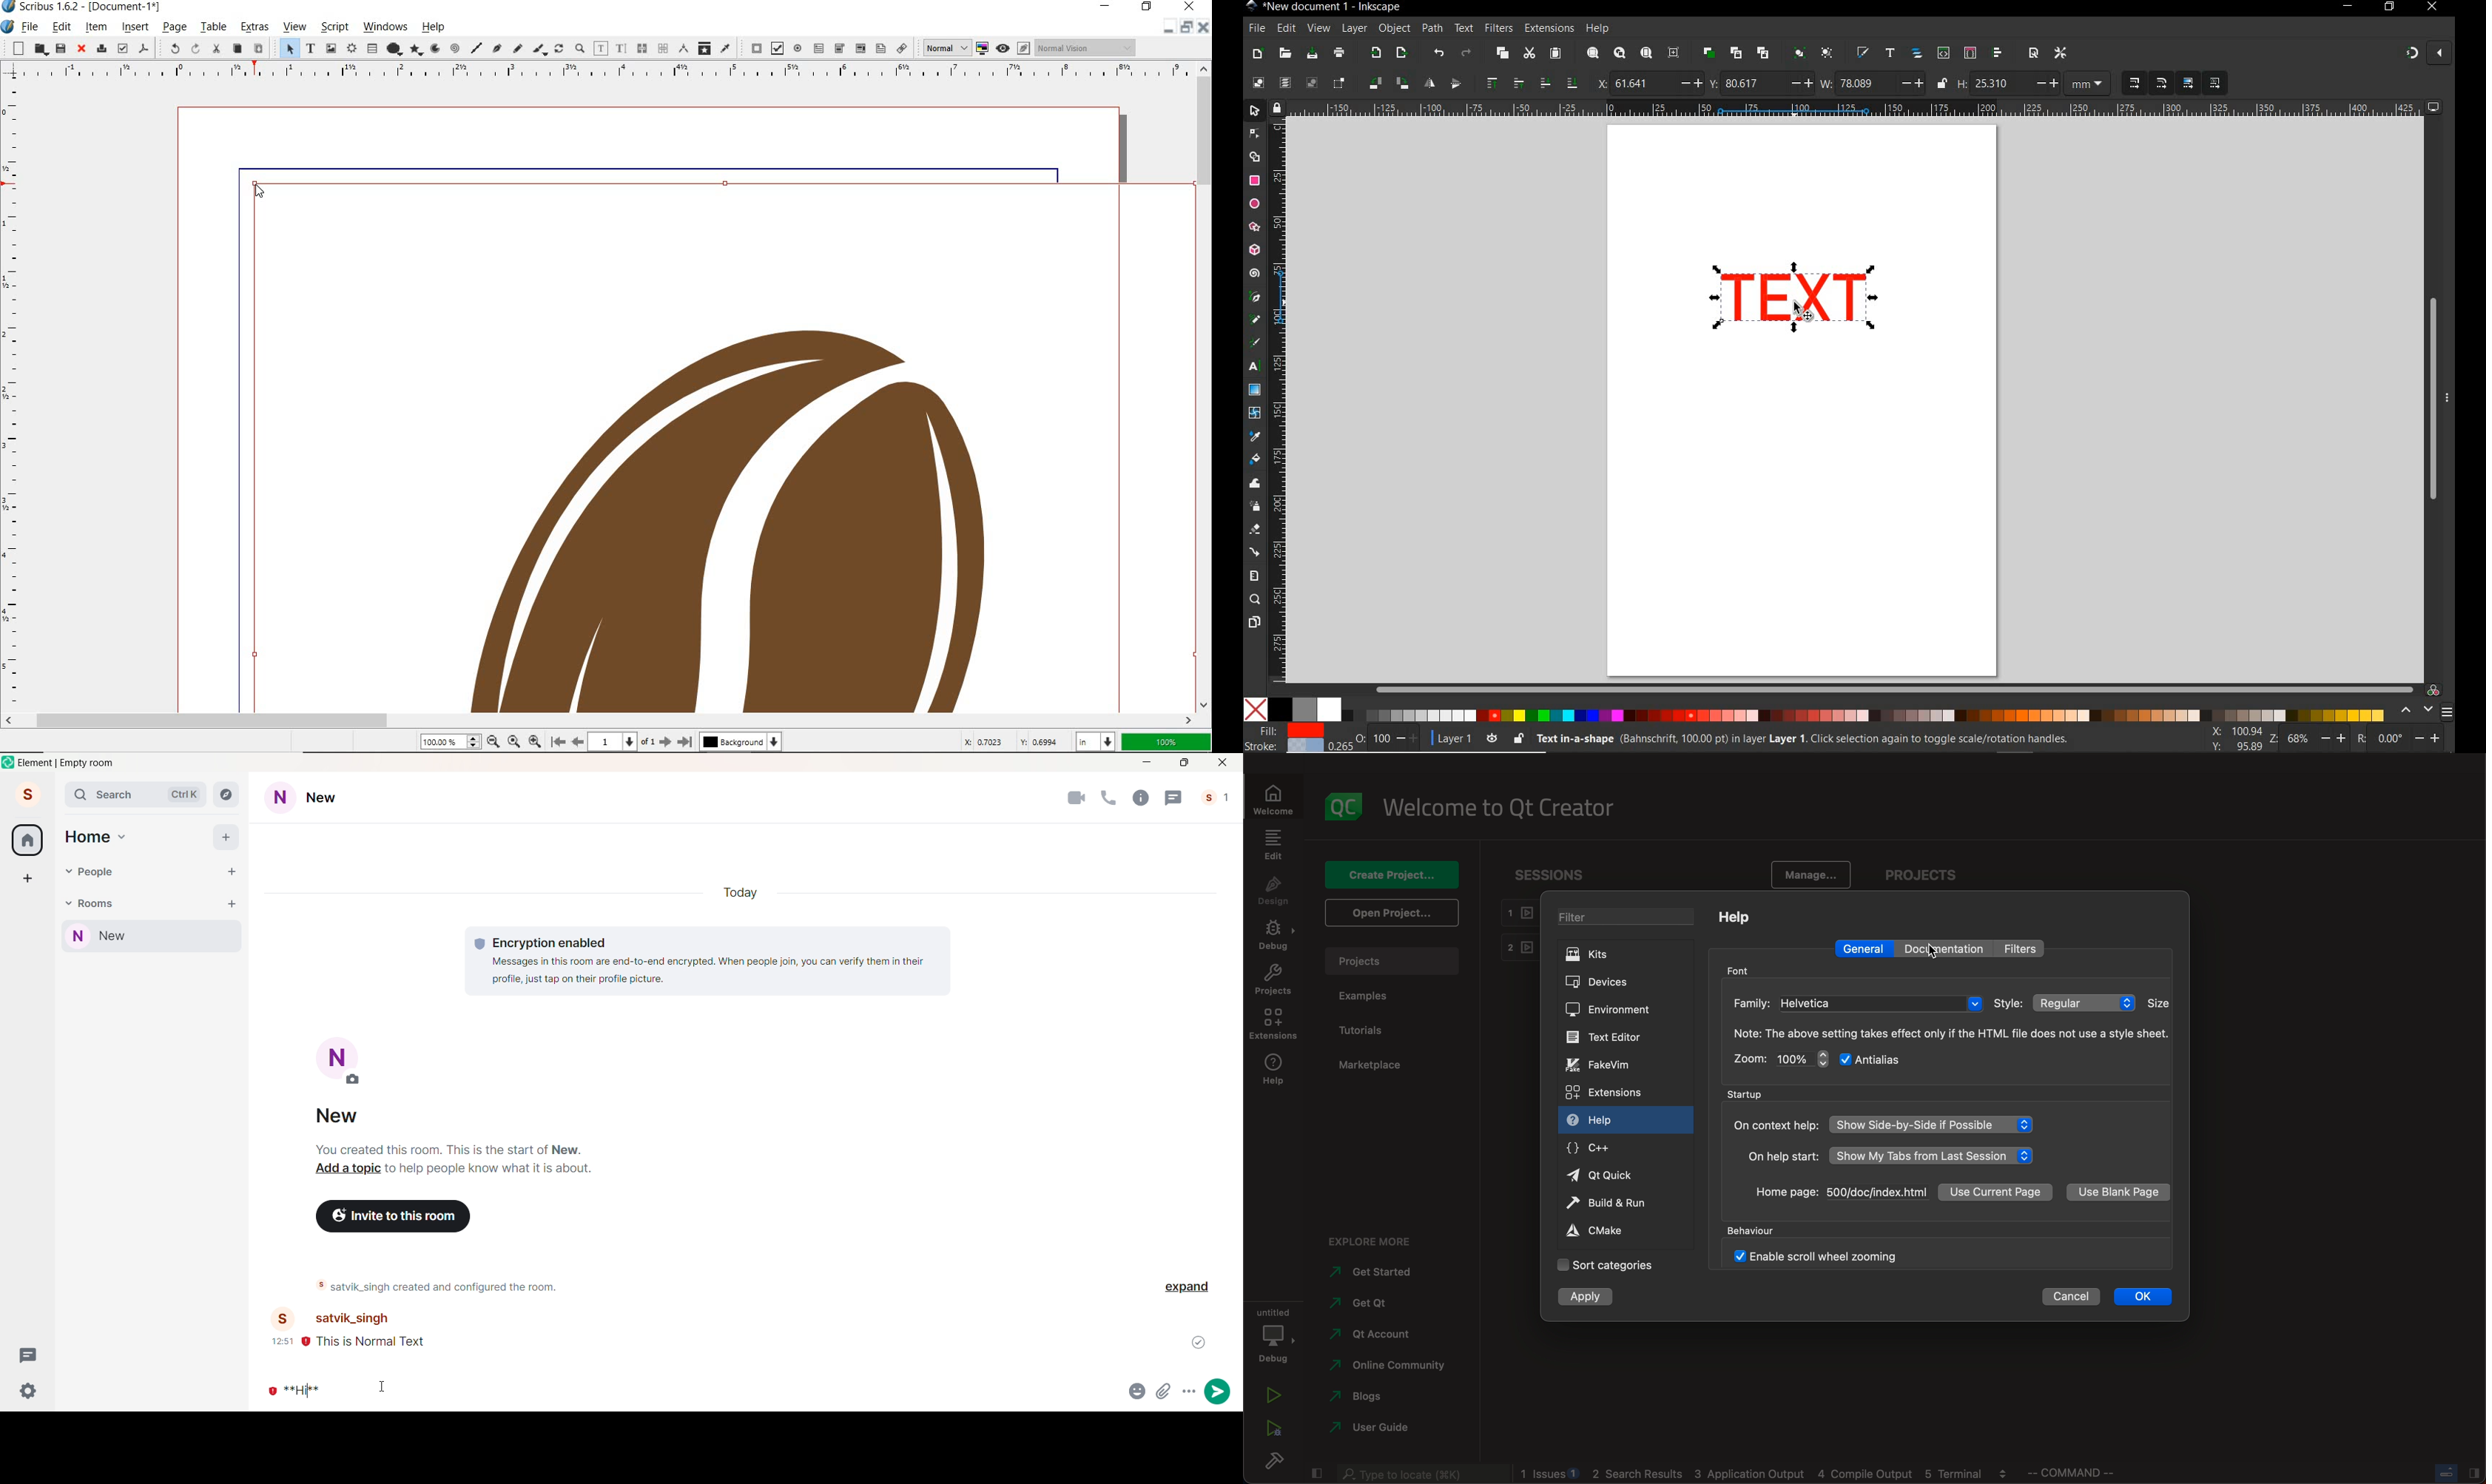 This screenshot has width=2492, height=1484. Describe the element at coordinates (581, 47) in the screenshot. I see `zoom in or zoom out` at that location.